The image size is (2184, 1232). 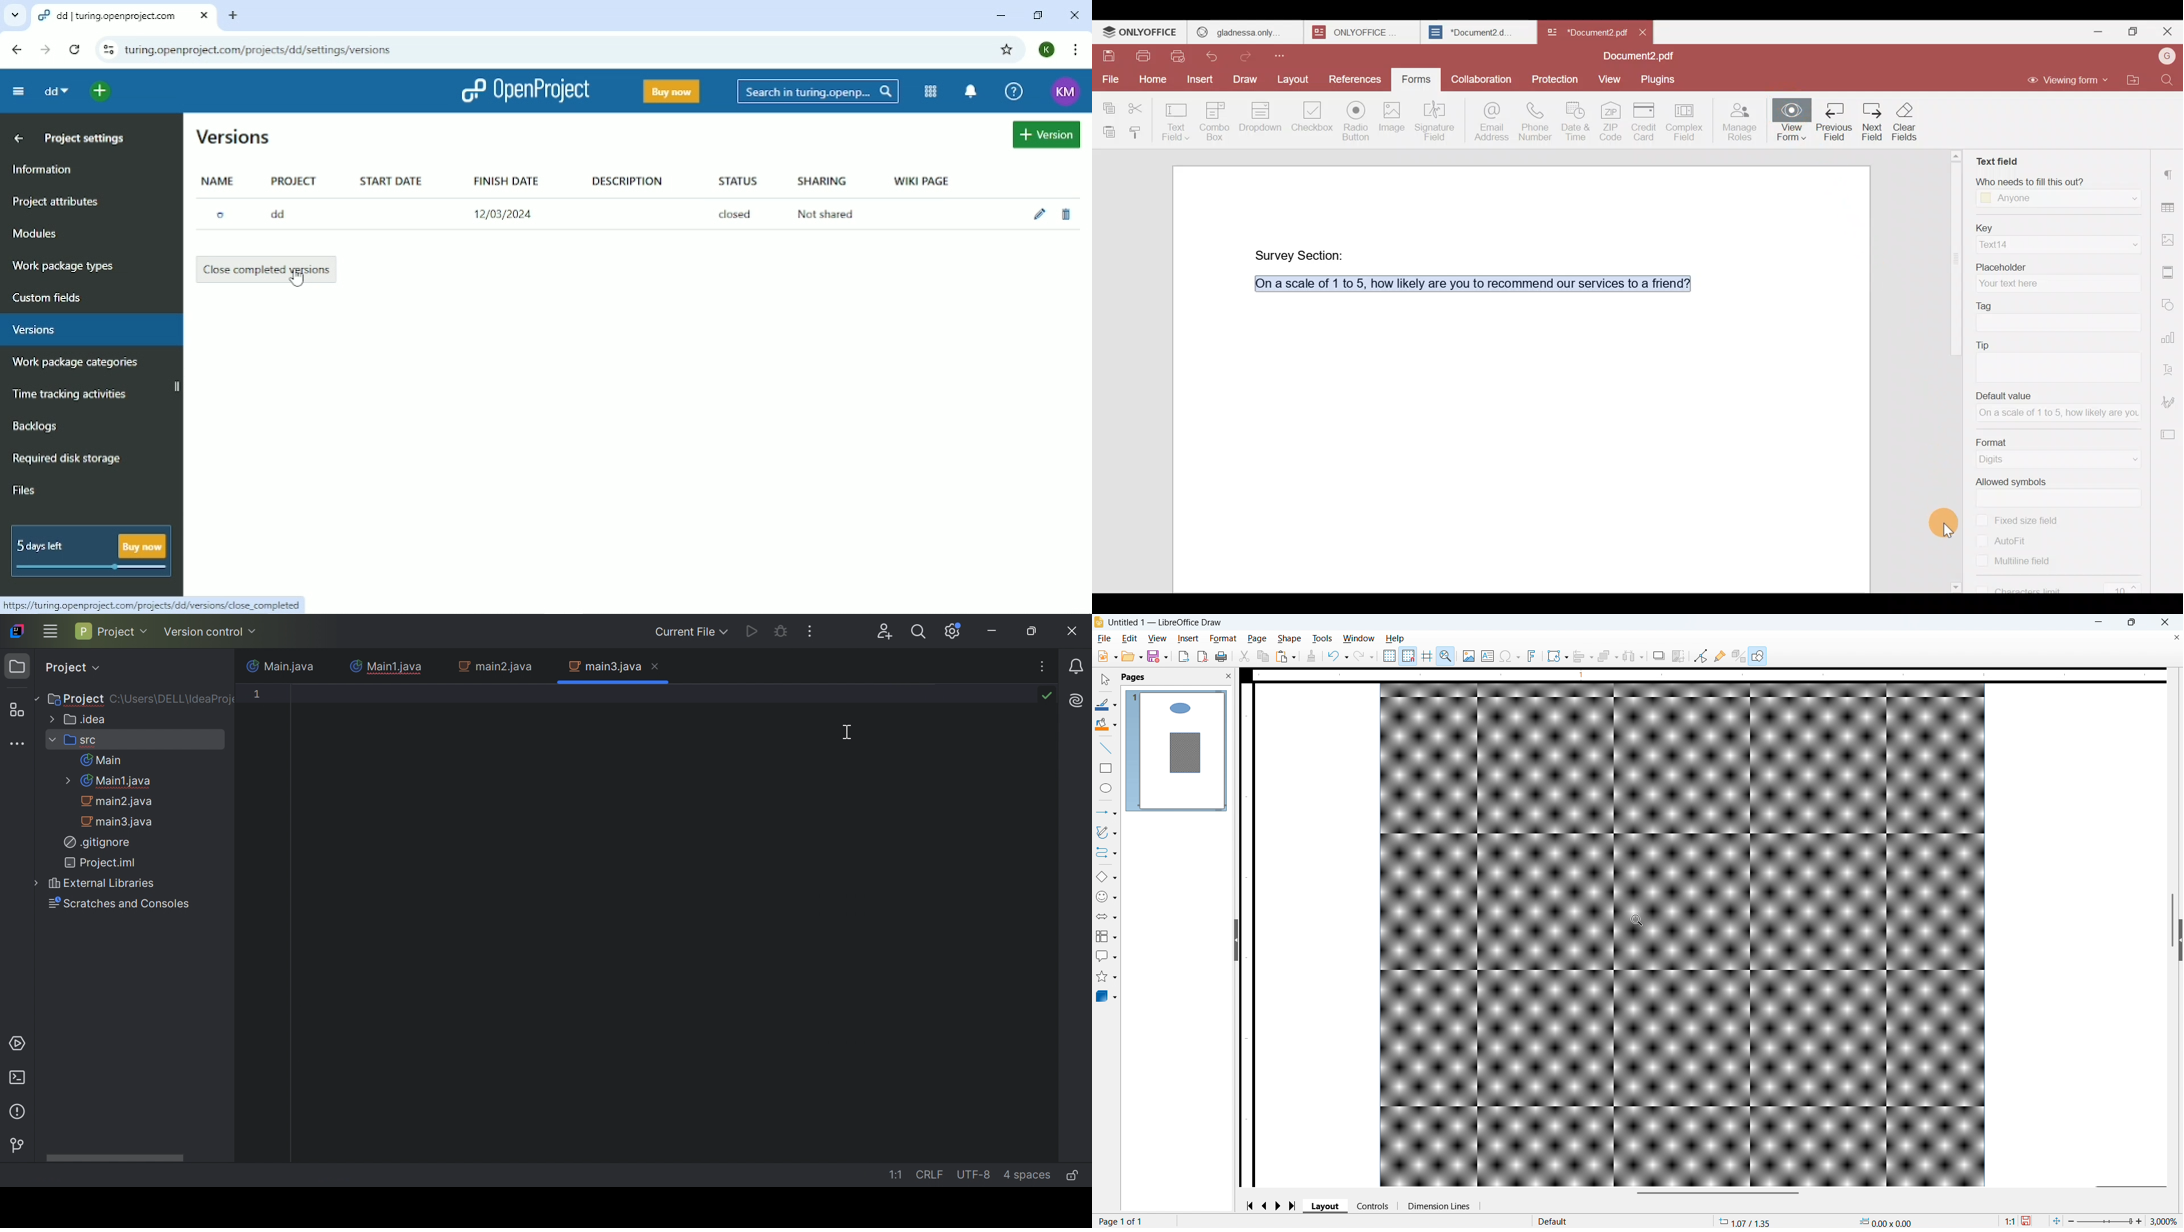 I want to click on scroll bar, so click(x=1953, y=254).